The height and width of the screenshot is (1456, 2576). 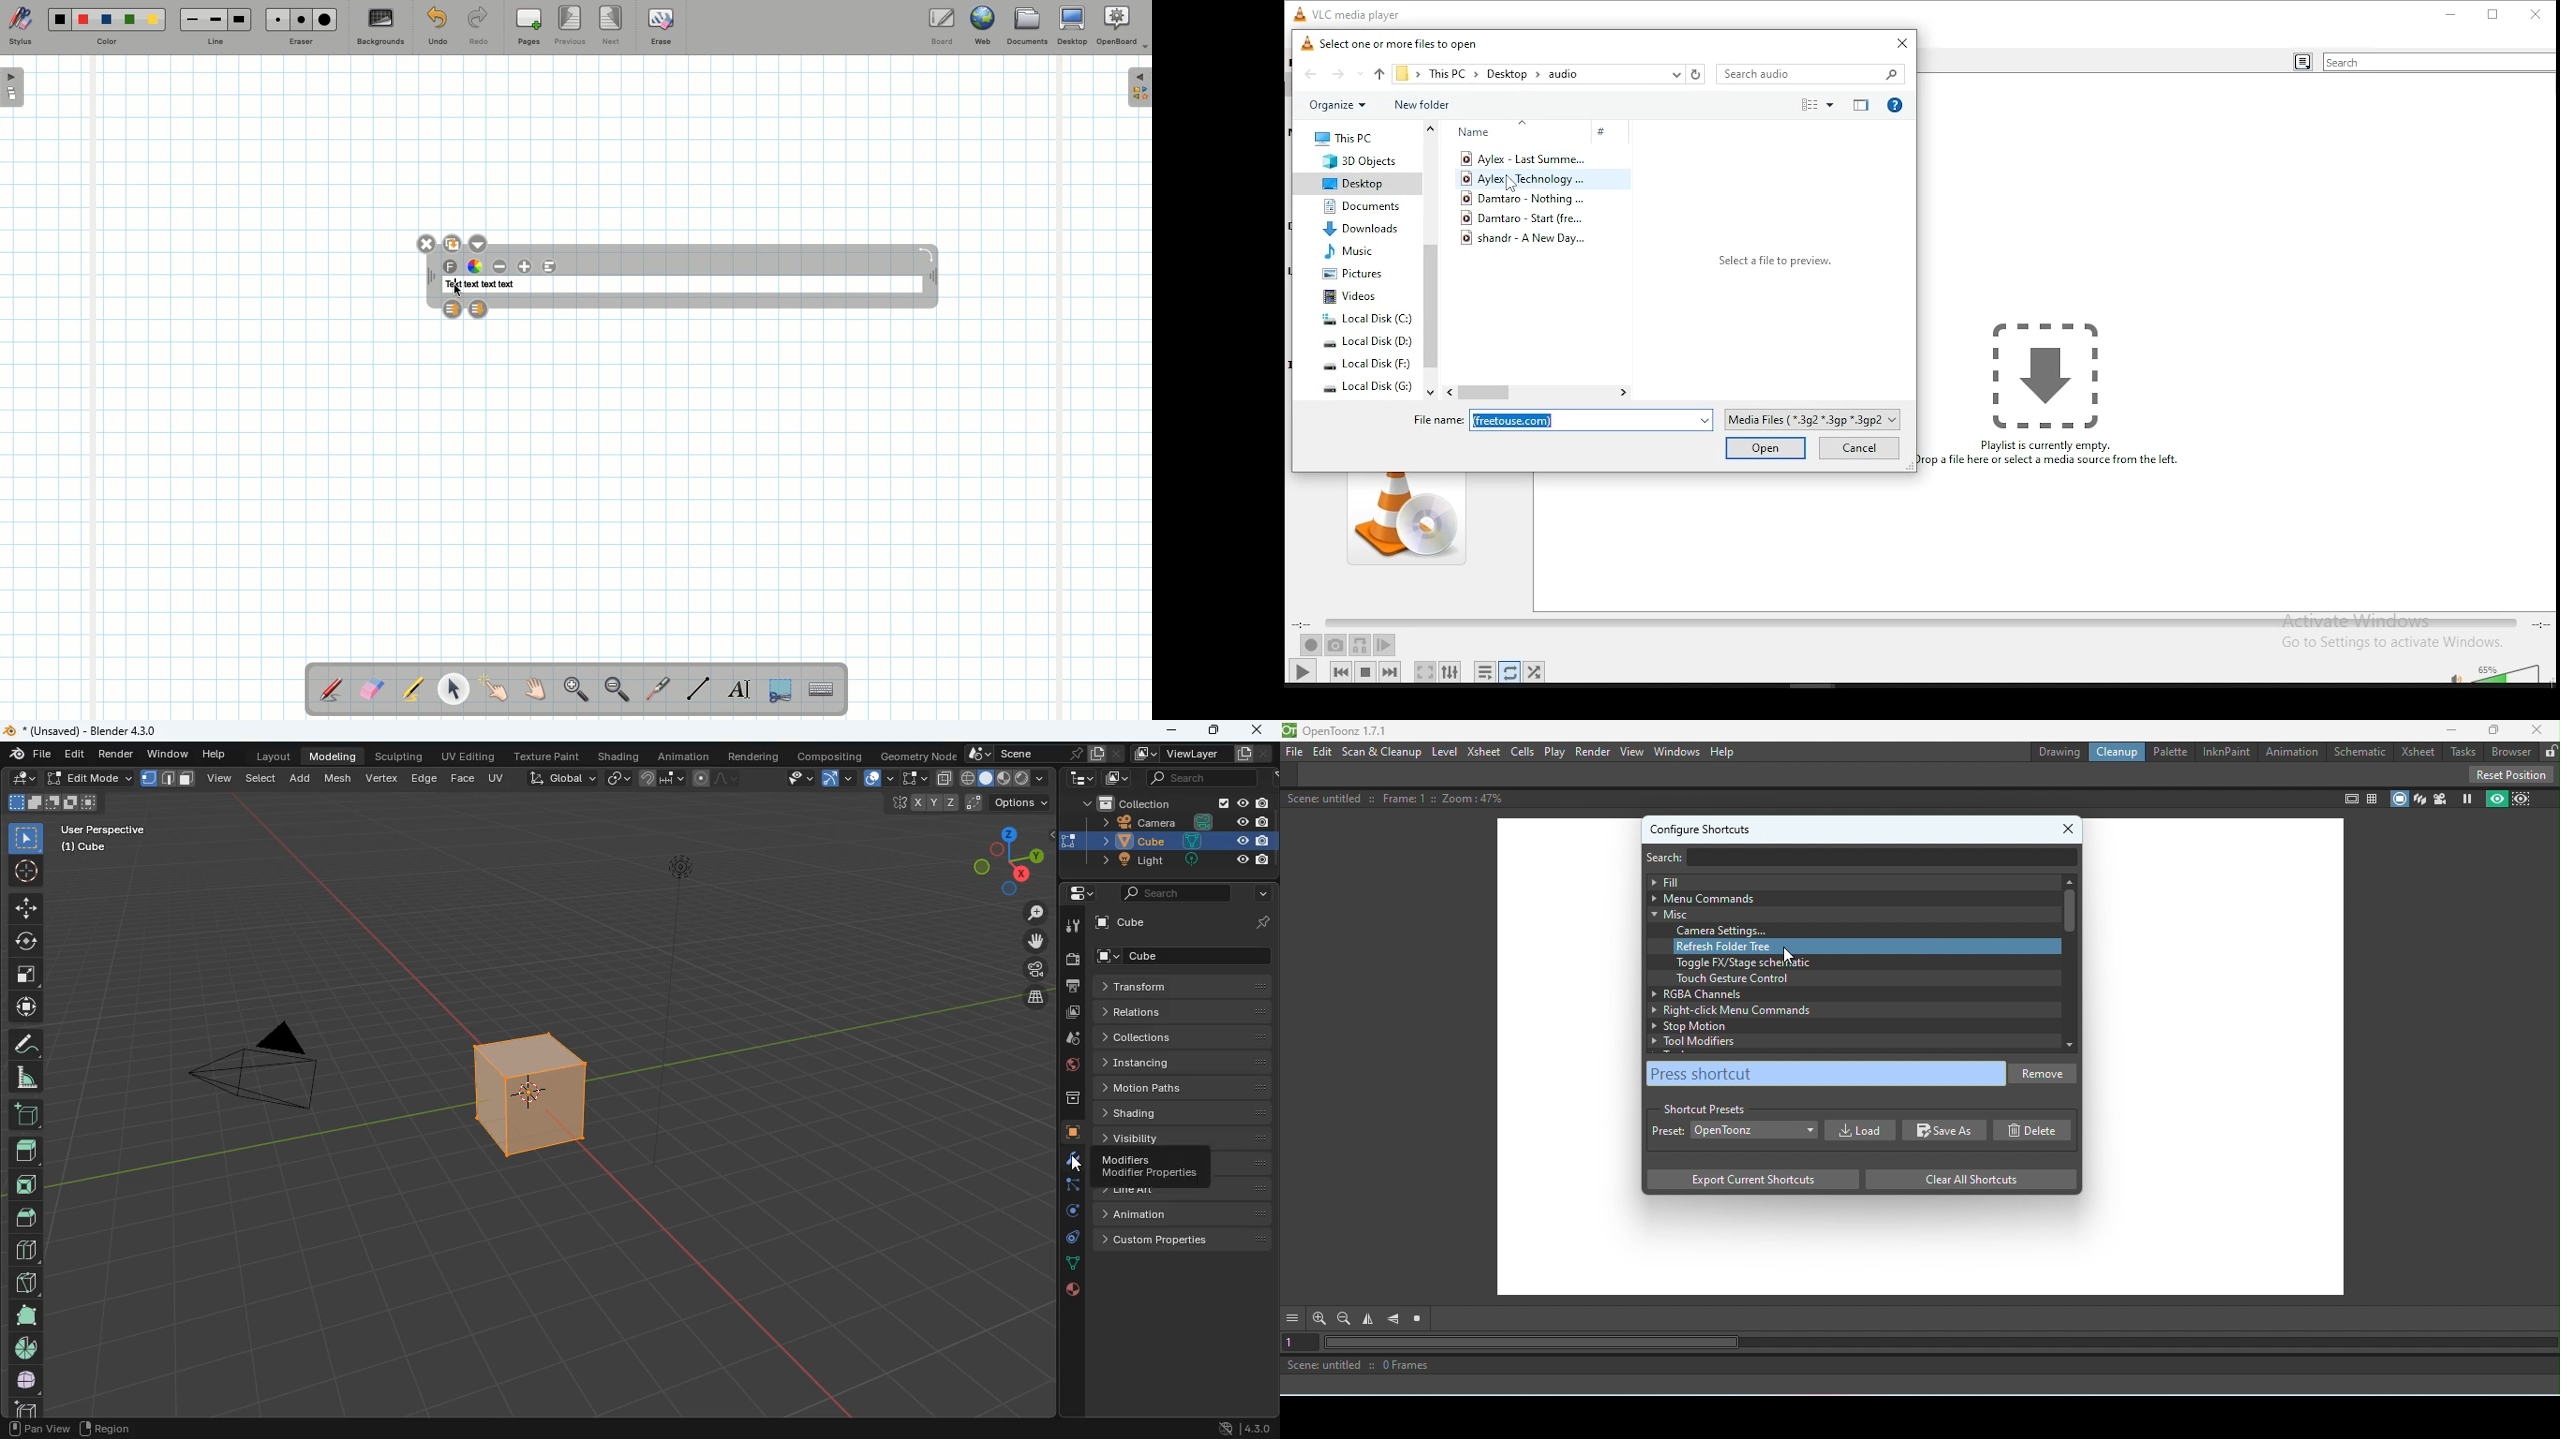 What do you see at coordinates (1430, 258) in the screenshot?
I see `scroll bar` at bounding box center [1430, 258].